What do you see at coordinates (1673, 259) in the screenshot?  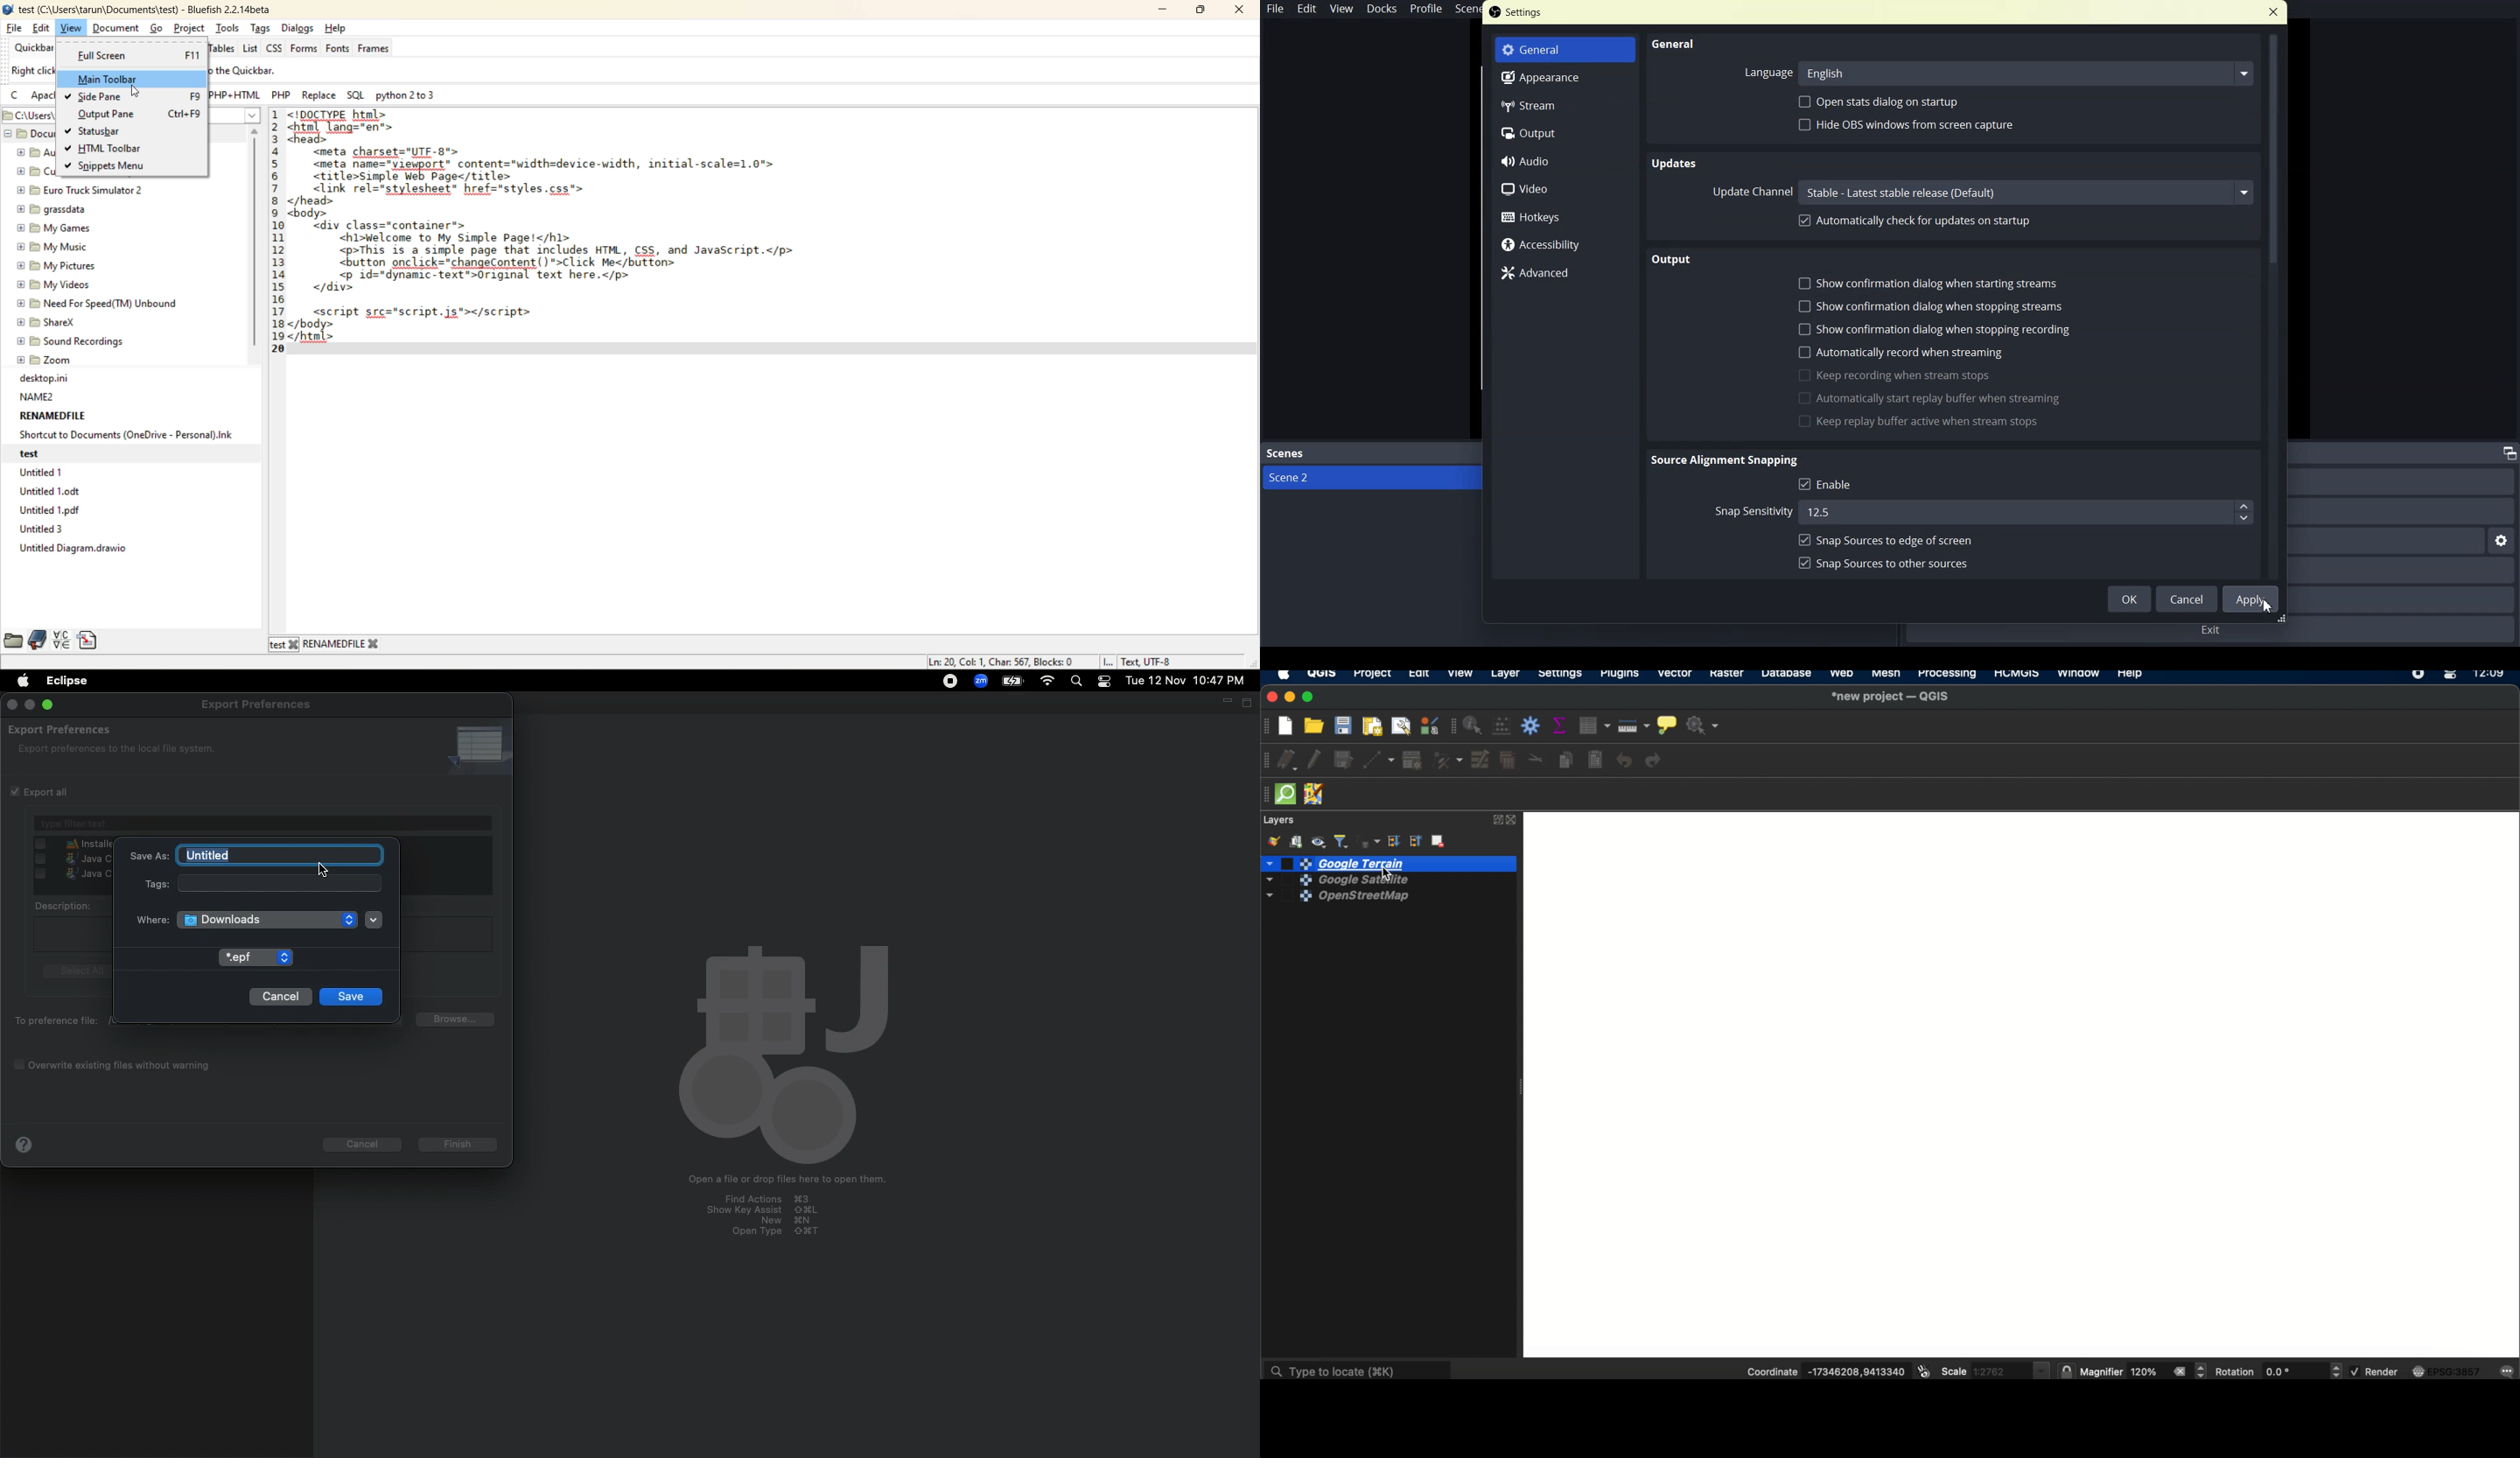 I see `Text` at bounding box center [1673, 259].